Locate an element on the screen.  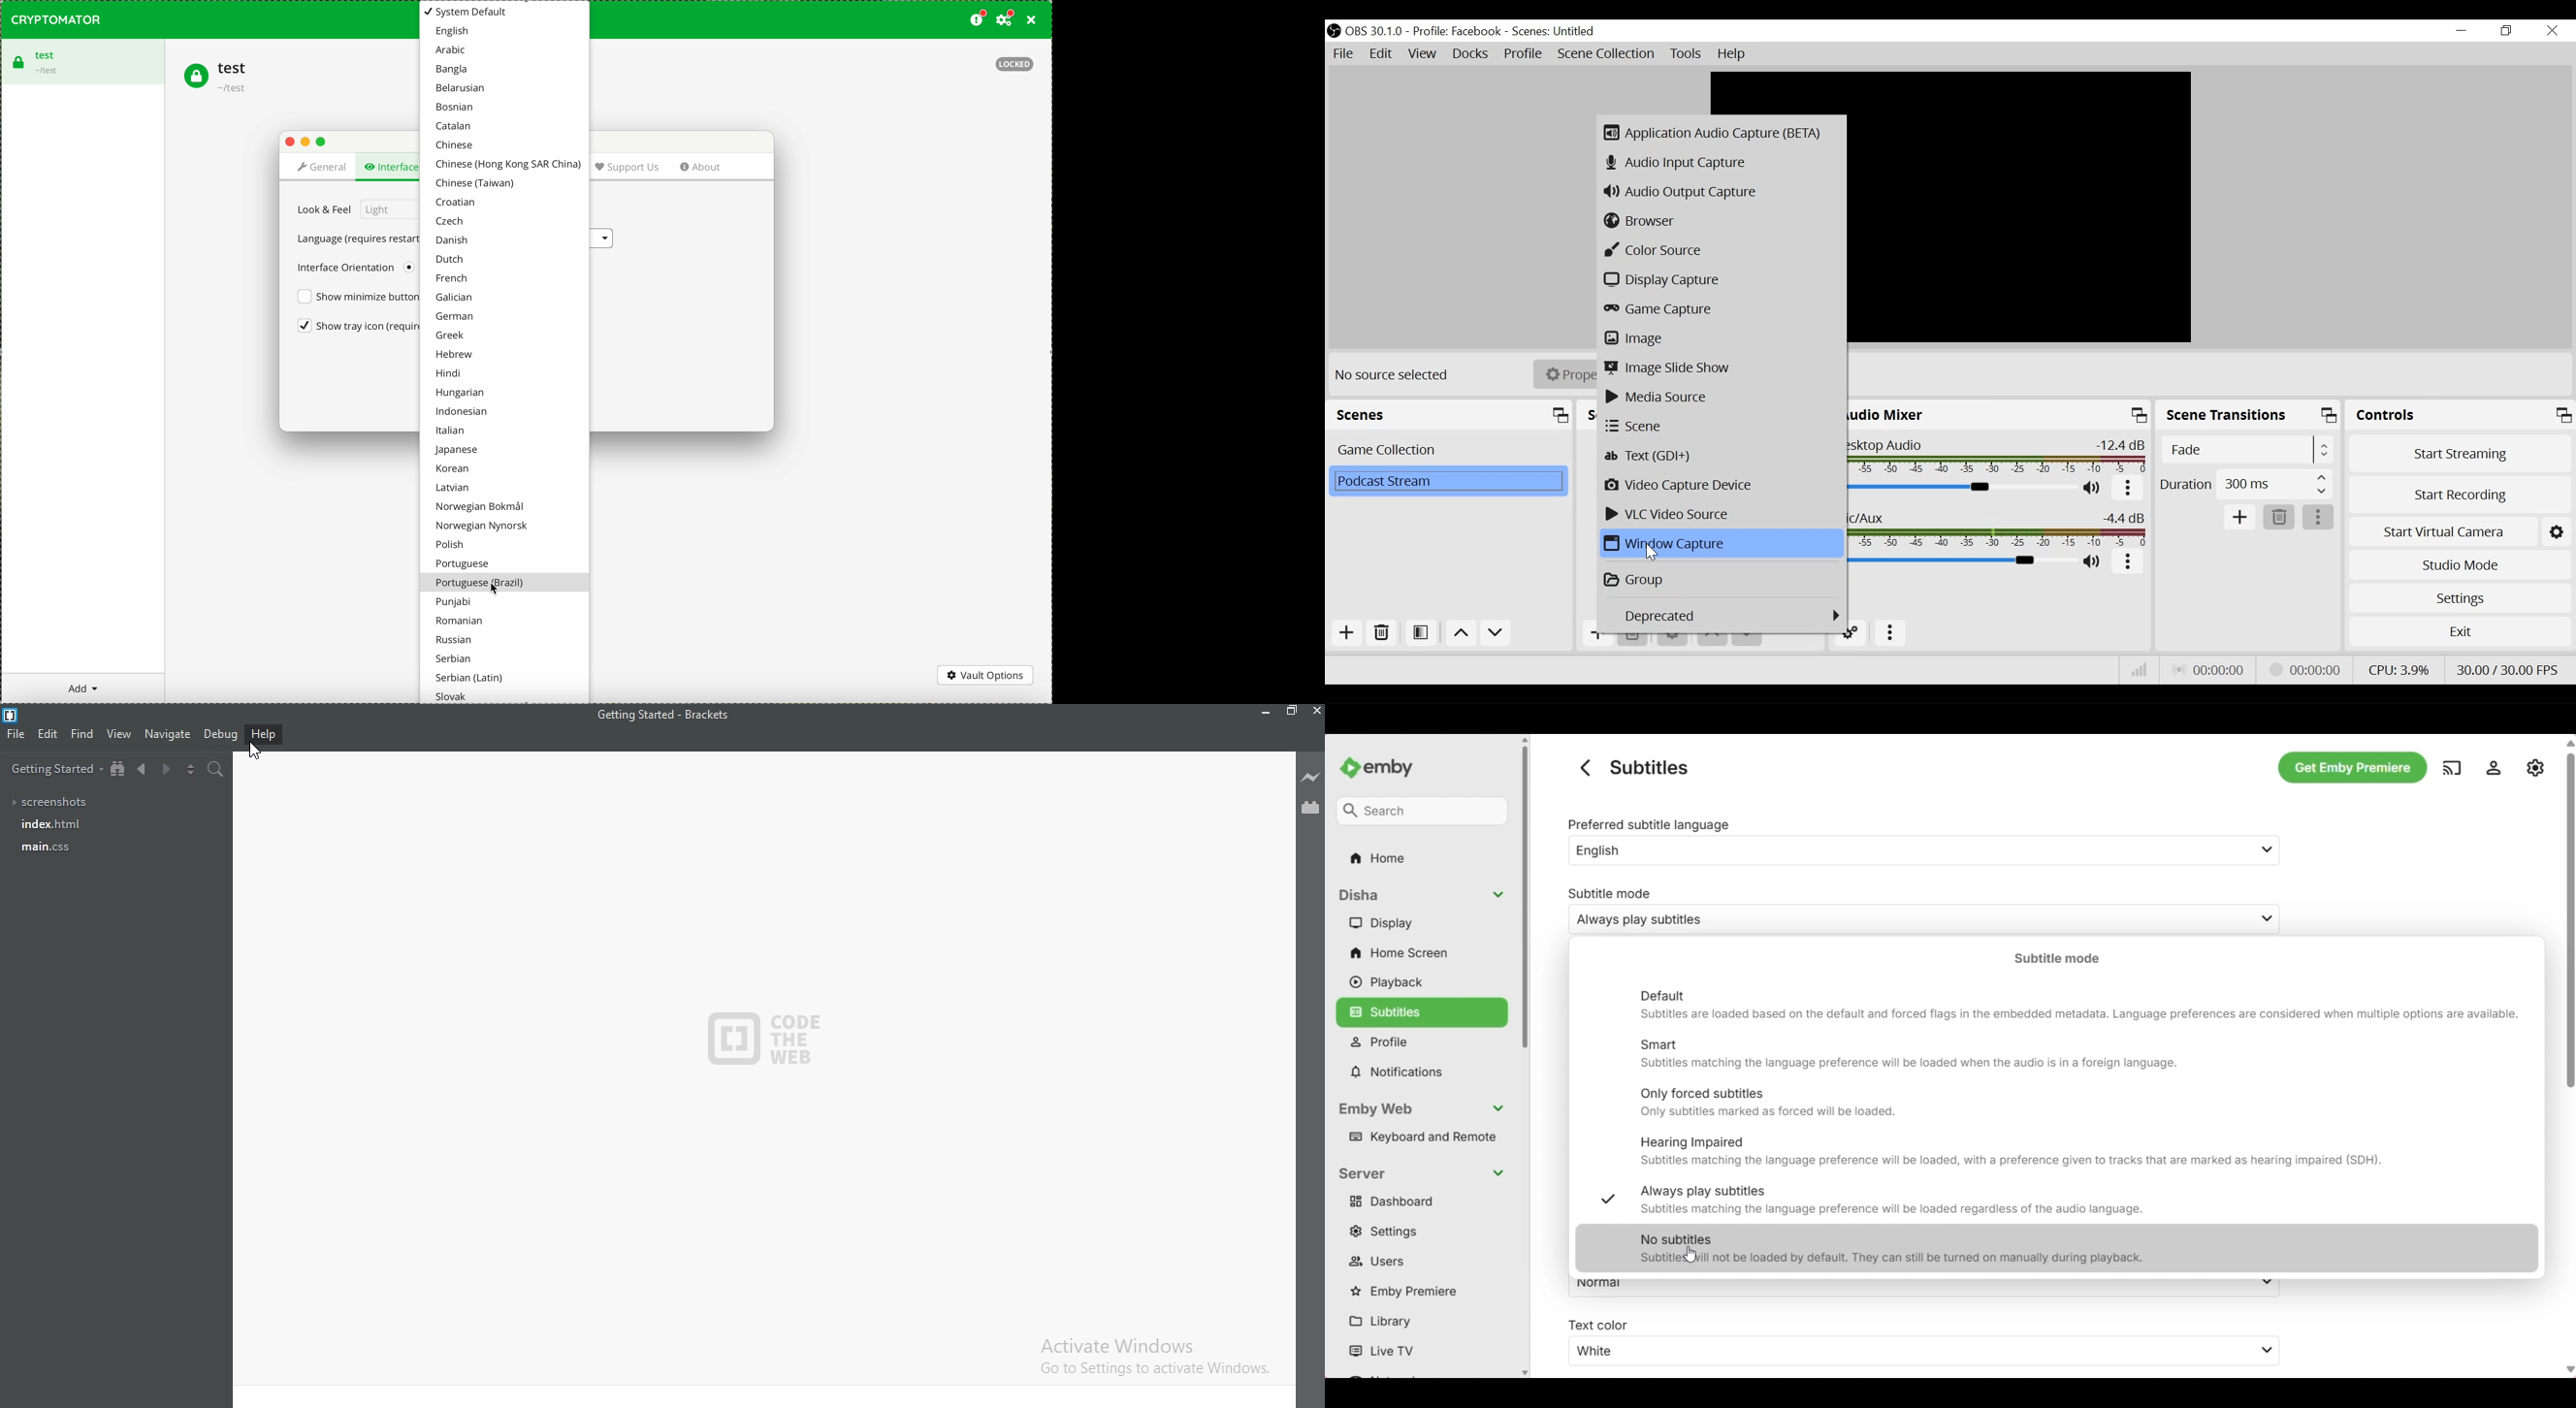
Audio Mixer Slider is located at coordinates (1966, 488).